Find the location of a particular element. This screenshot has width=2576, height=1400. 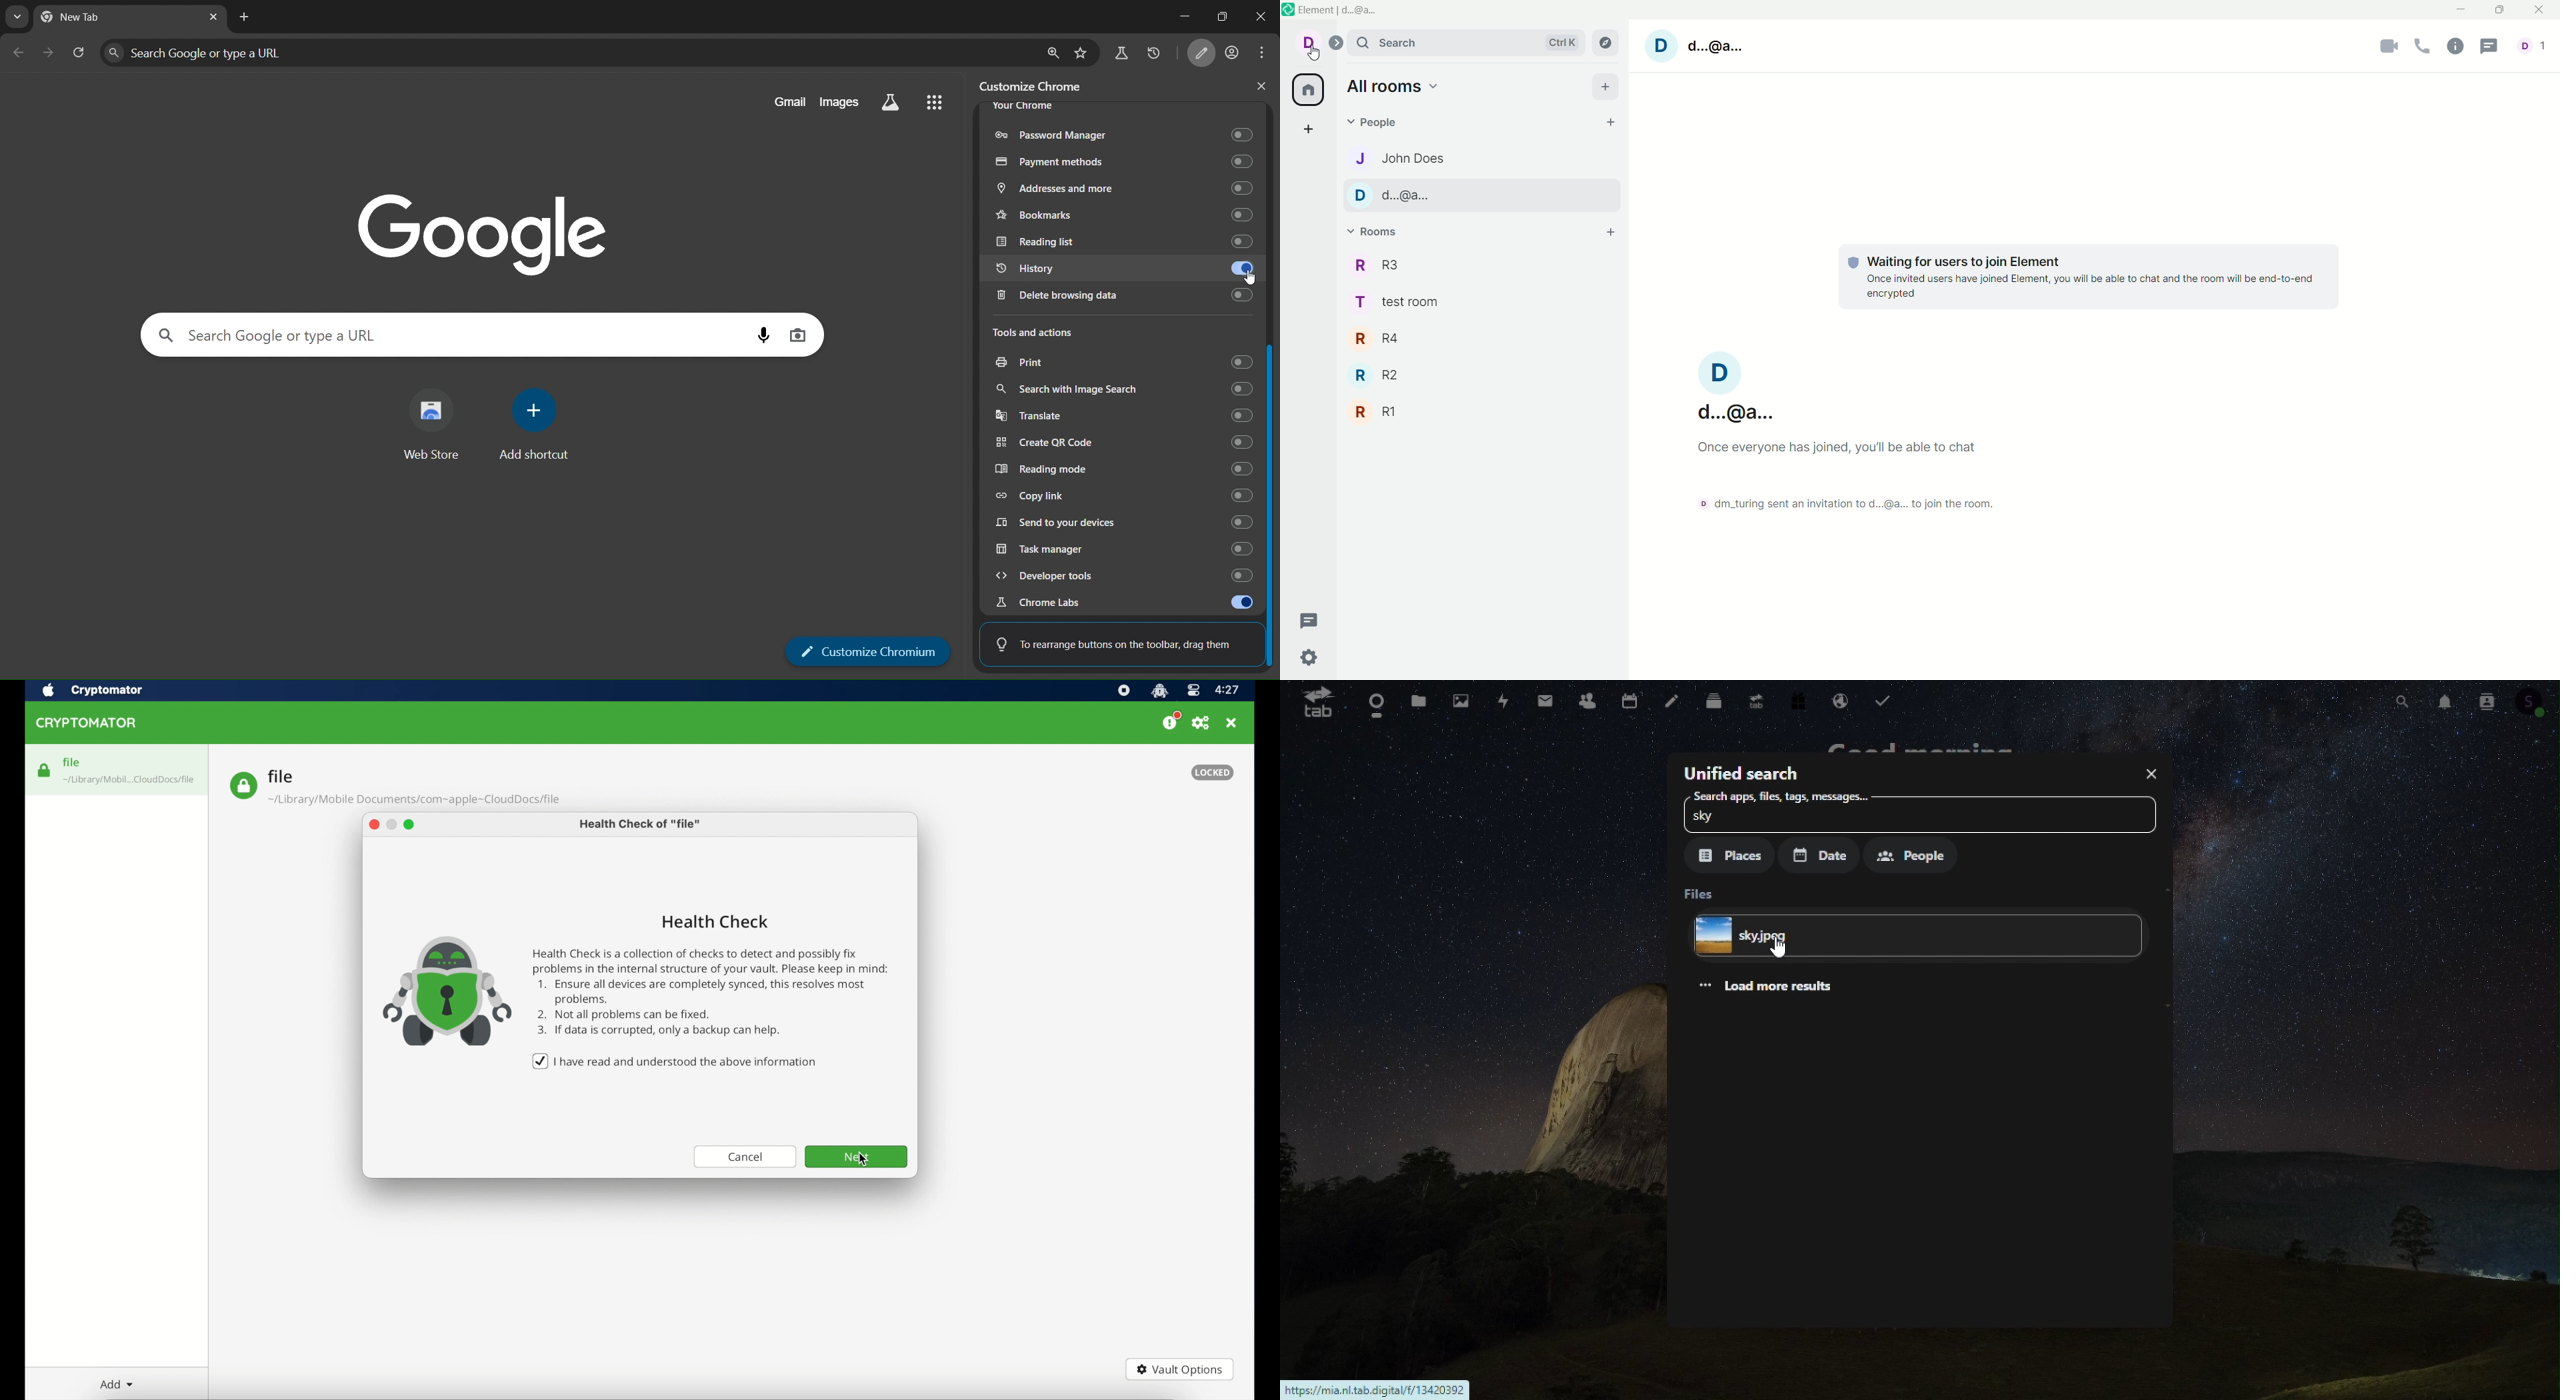

D..@a.. is located at coordinates (1479, 197).